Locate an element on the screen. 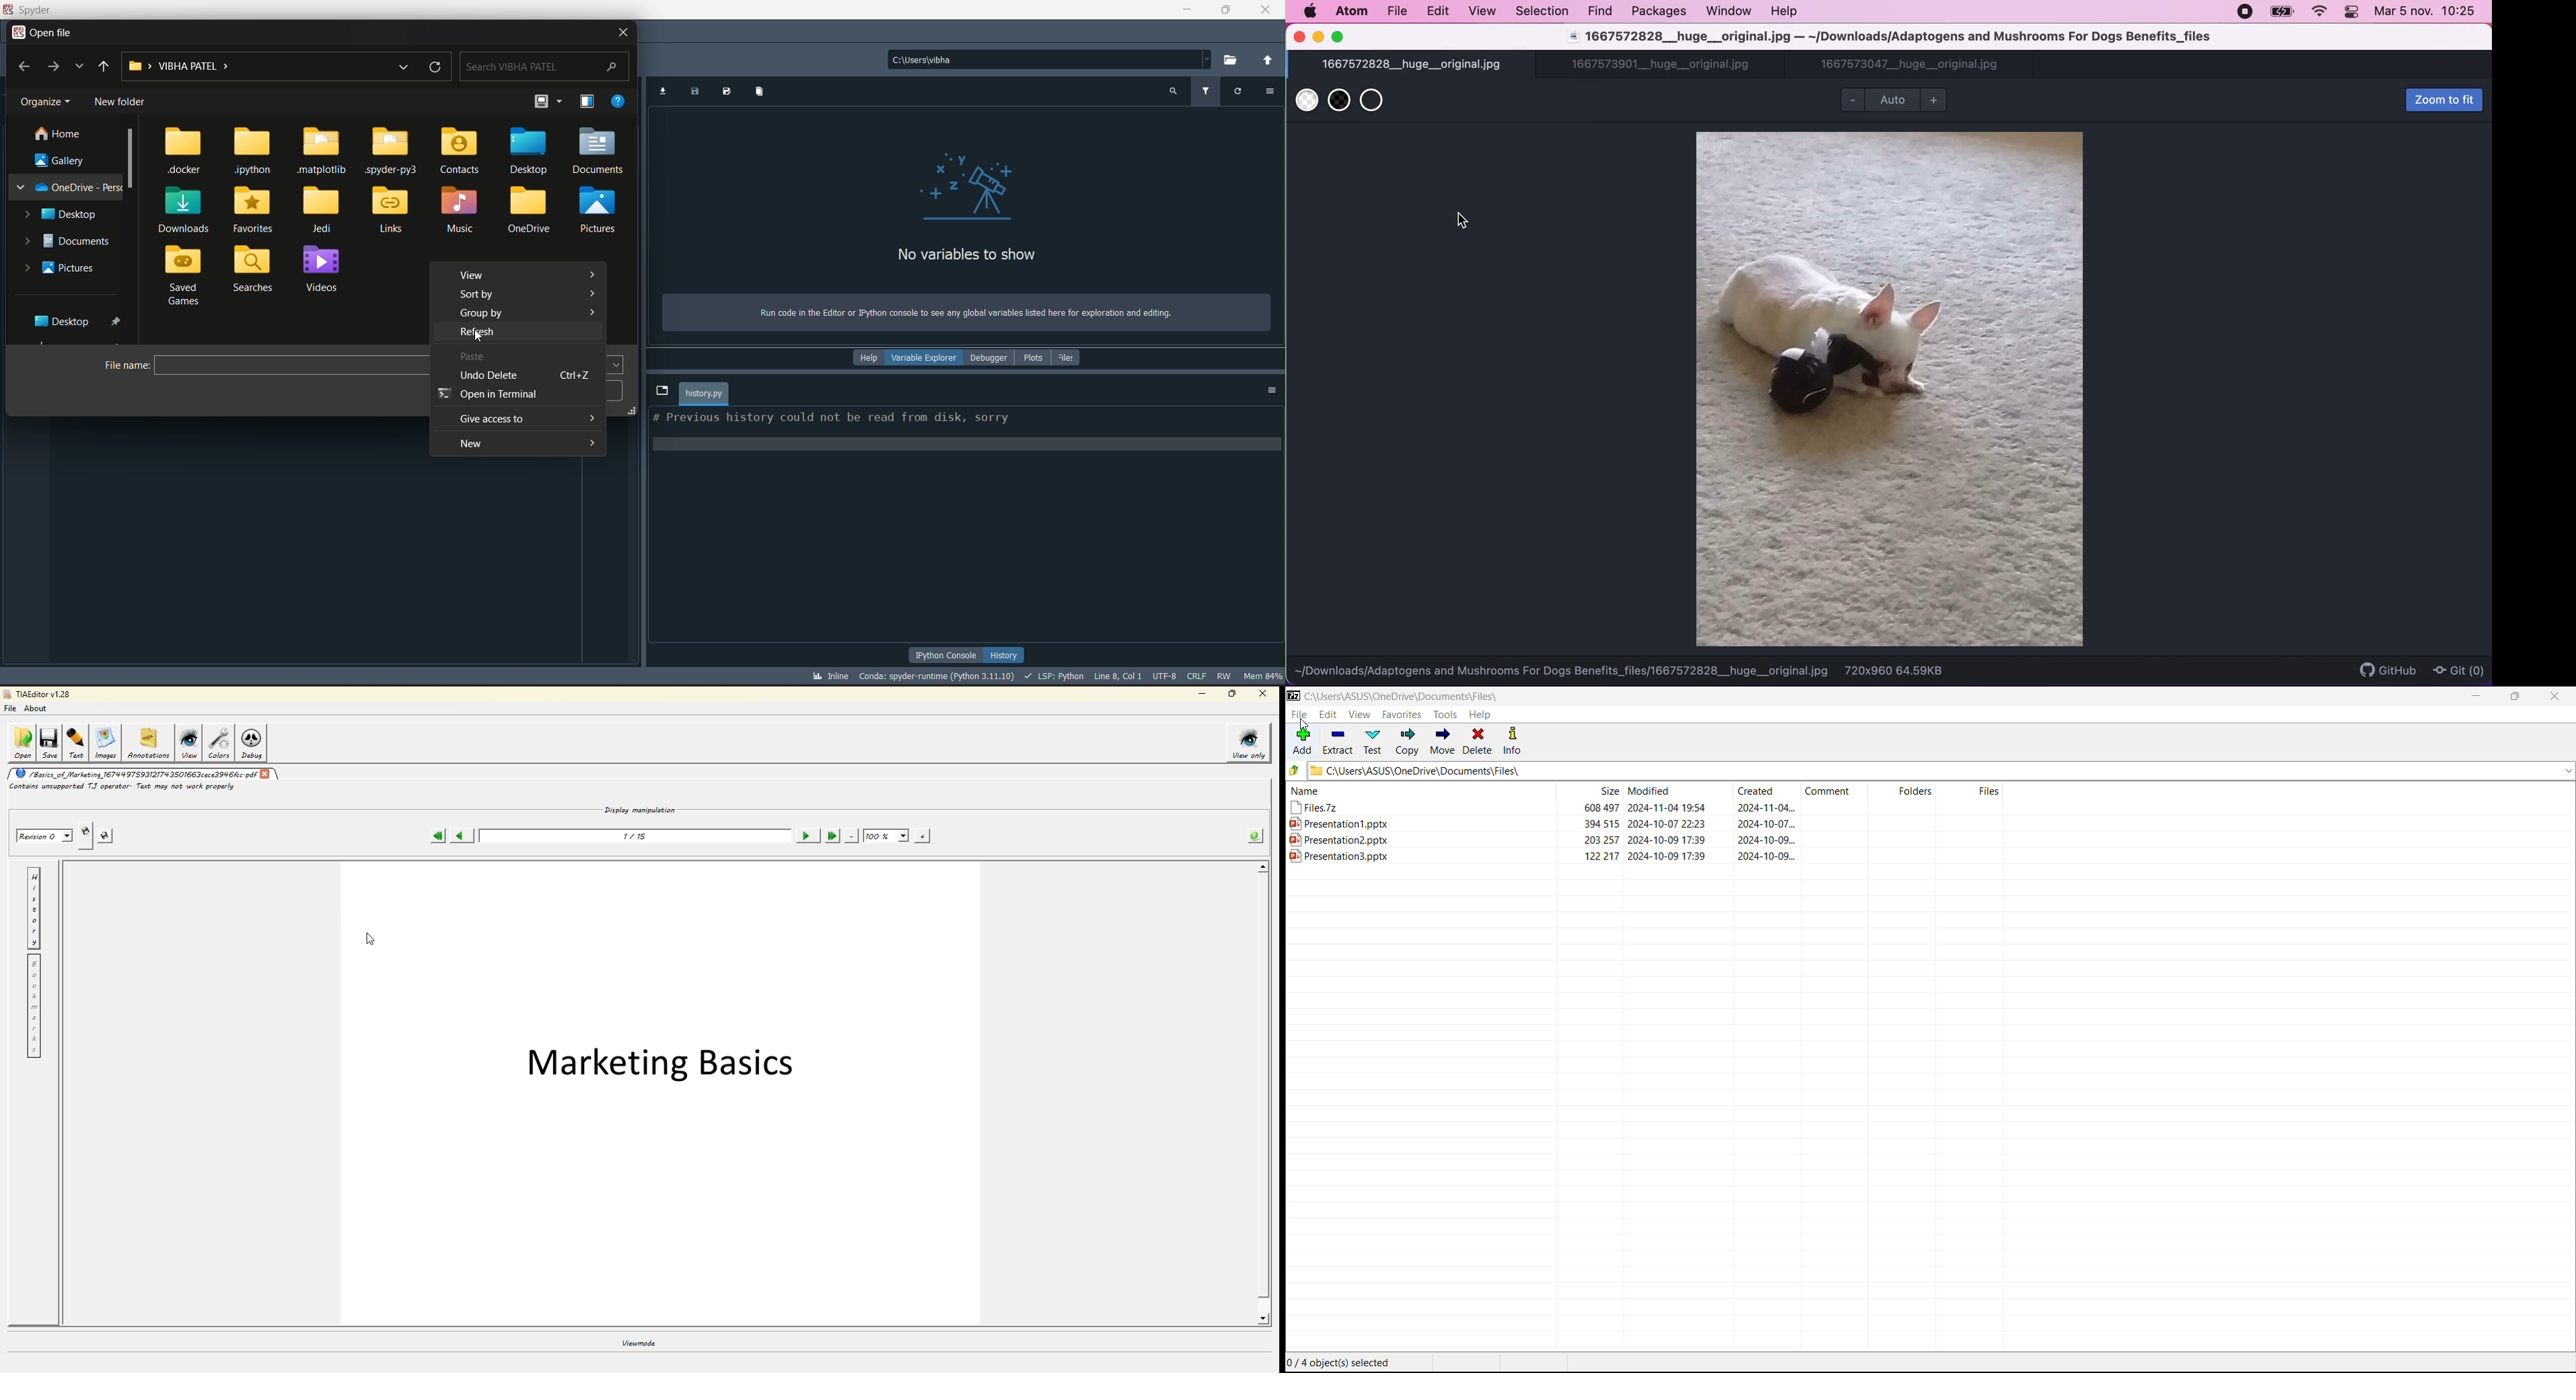 The image size is (2576, 1400). Close is located at coordinates (2557, 696).